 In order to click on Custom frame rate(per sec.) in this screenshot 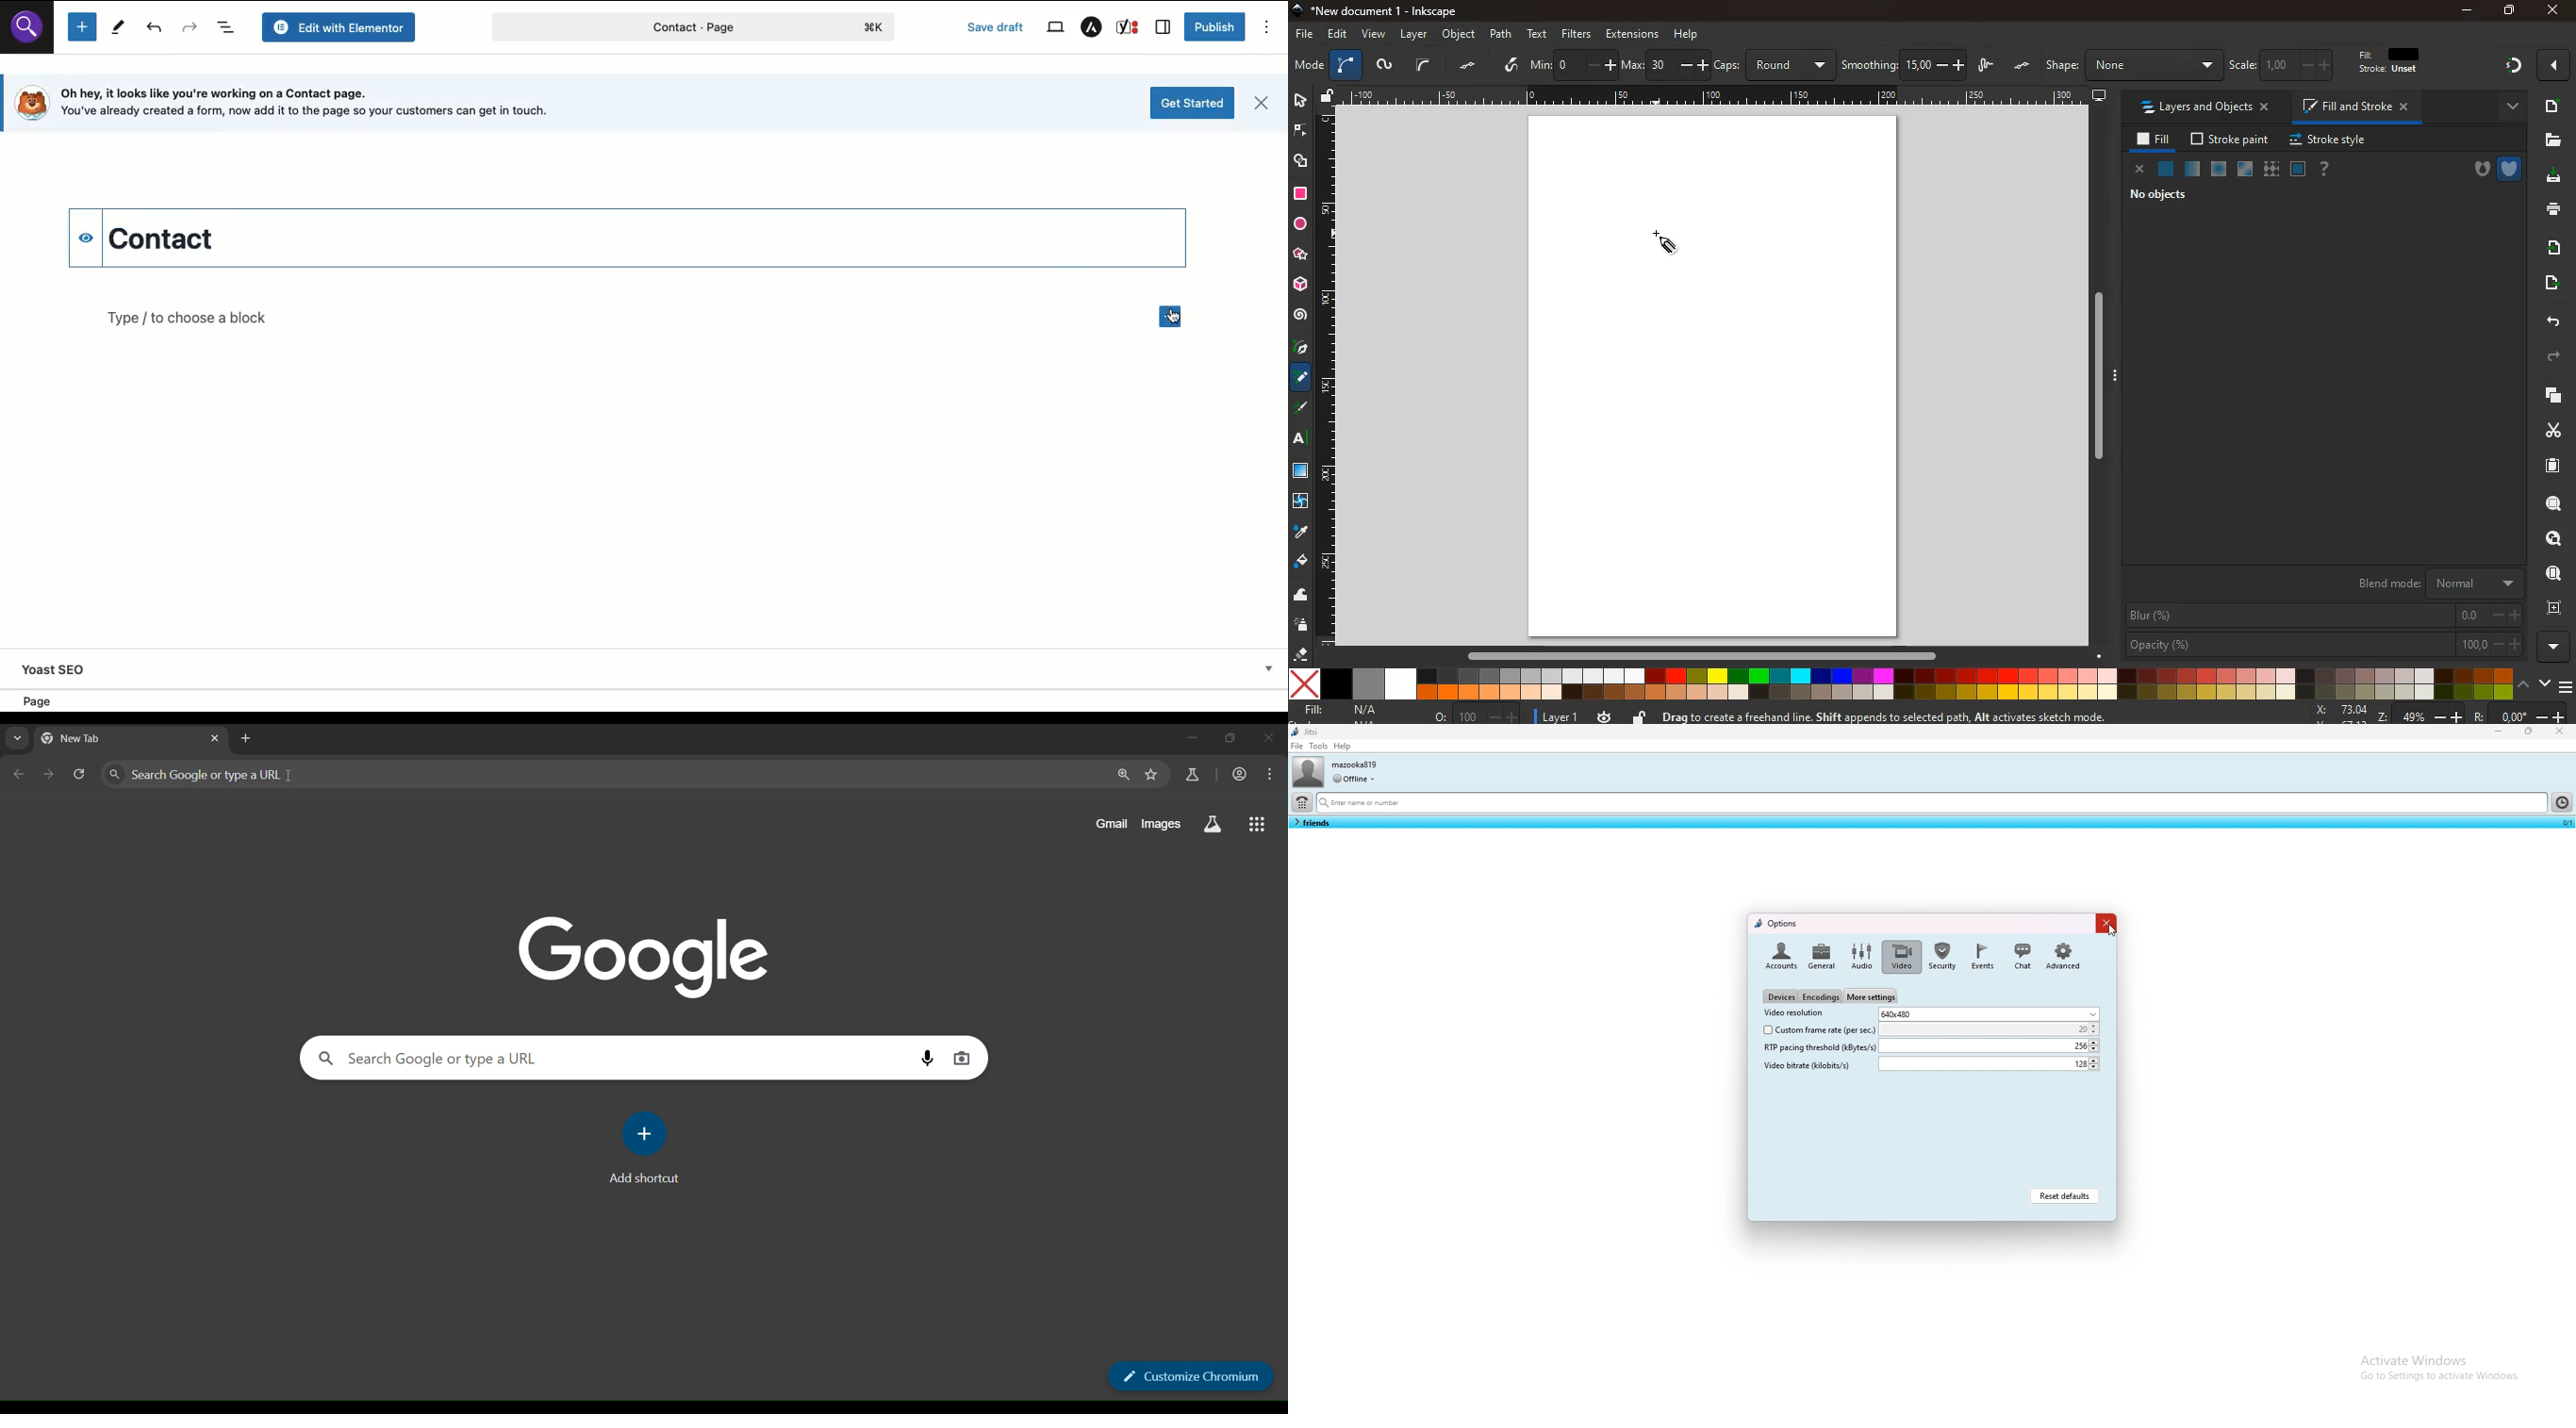, I will do `click(1817, 1030)`.